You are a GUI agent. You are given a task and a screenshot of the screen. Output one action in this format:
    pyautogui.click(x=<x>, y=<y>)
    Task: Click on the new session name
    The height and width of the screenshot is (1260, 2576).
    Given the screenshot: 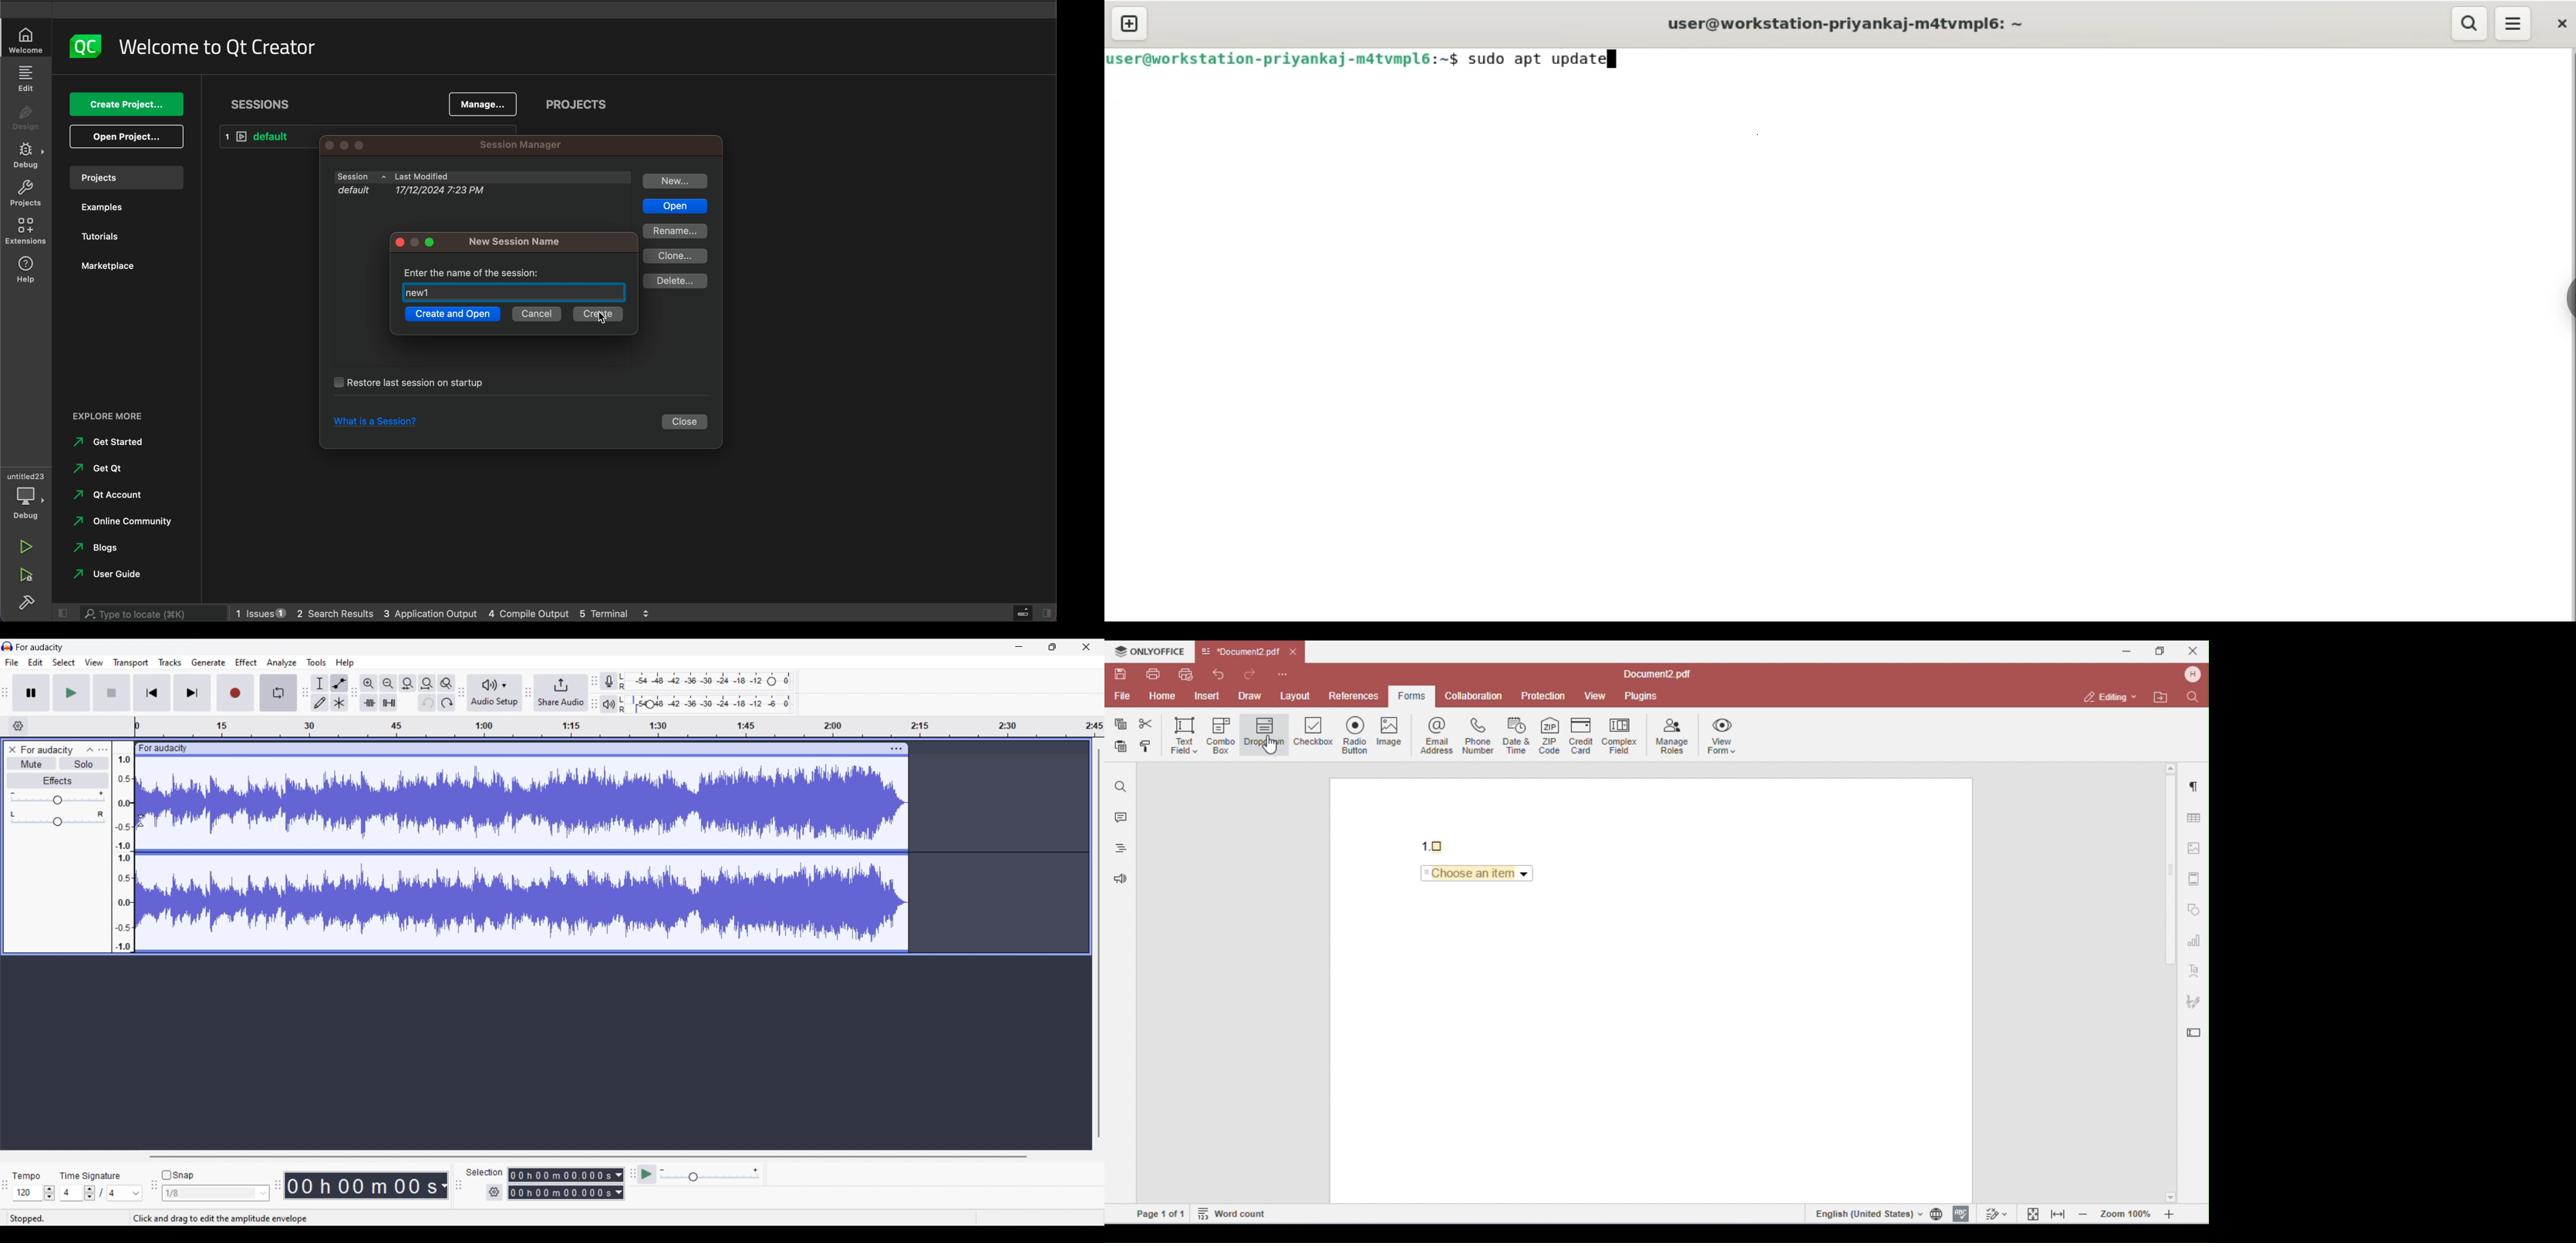 What is the action you would take?
    pyautogui.click(x=517, y=241)
    